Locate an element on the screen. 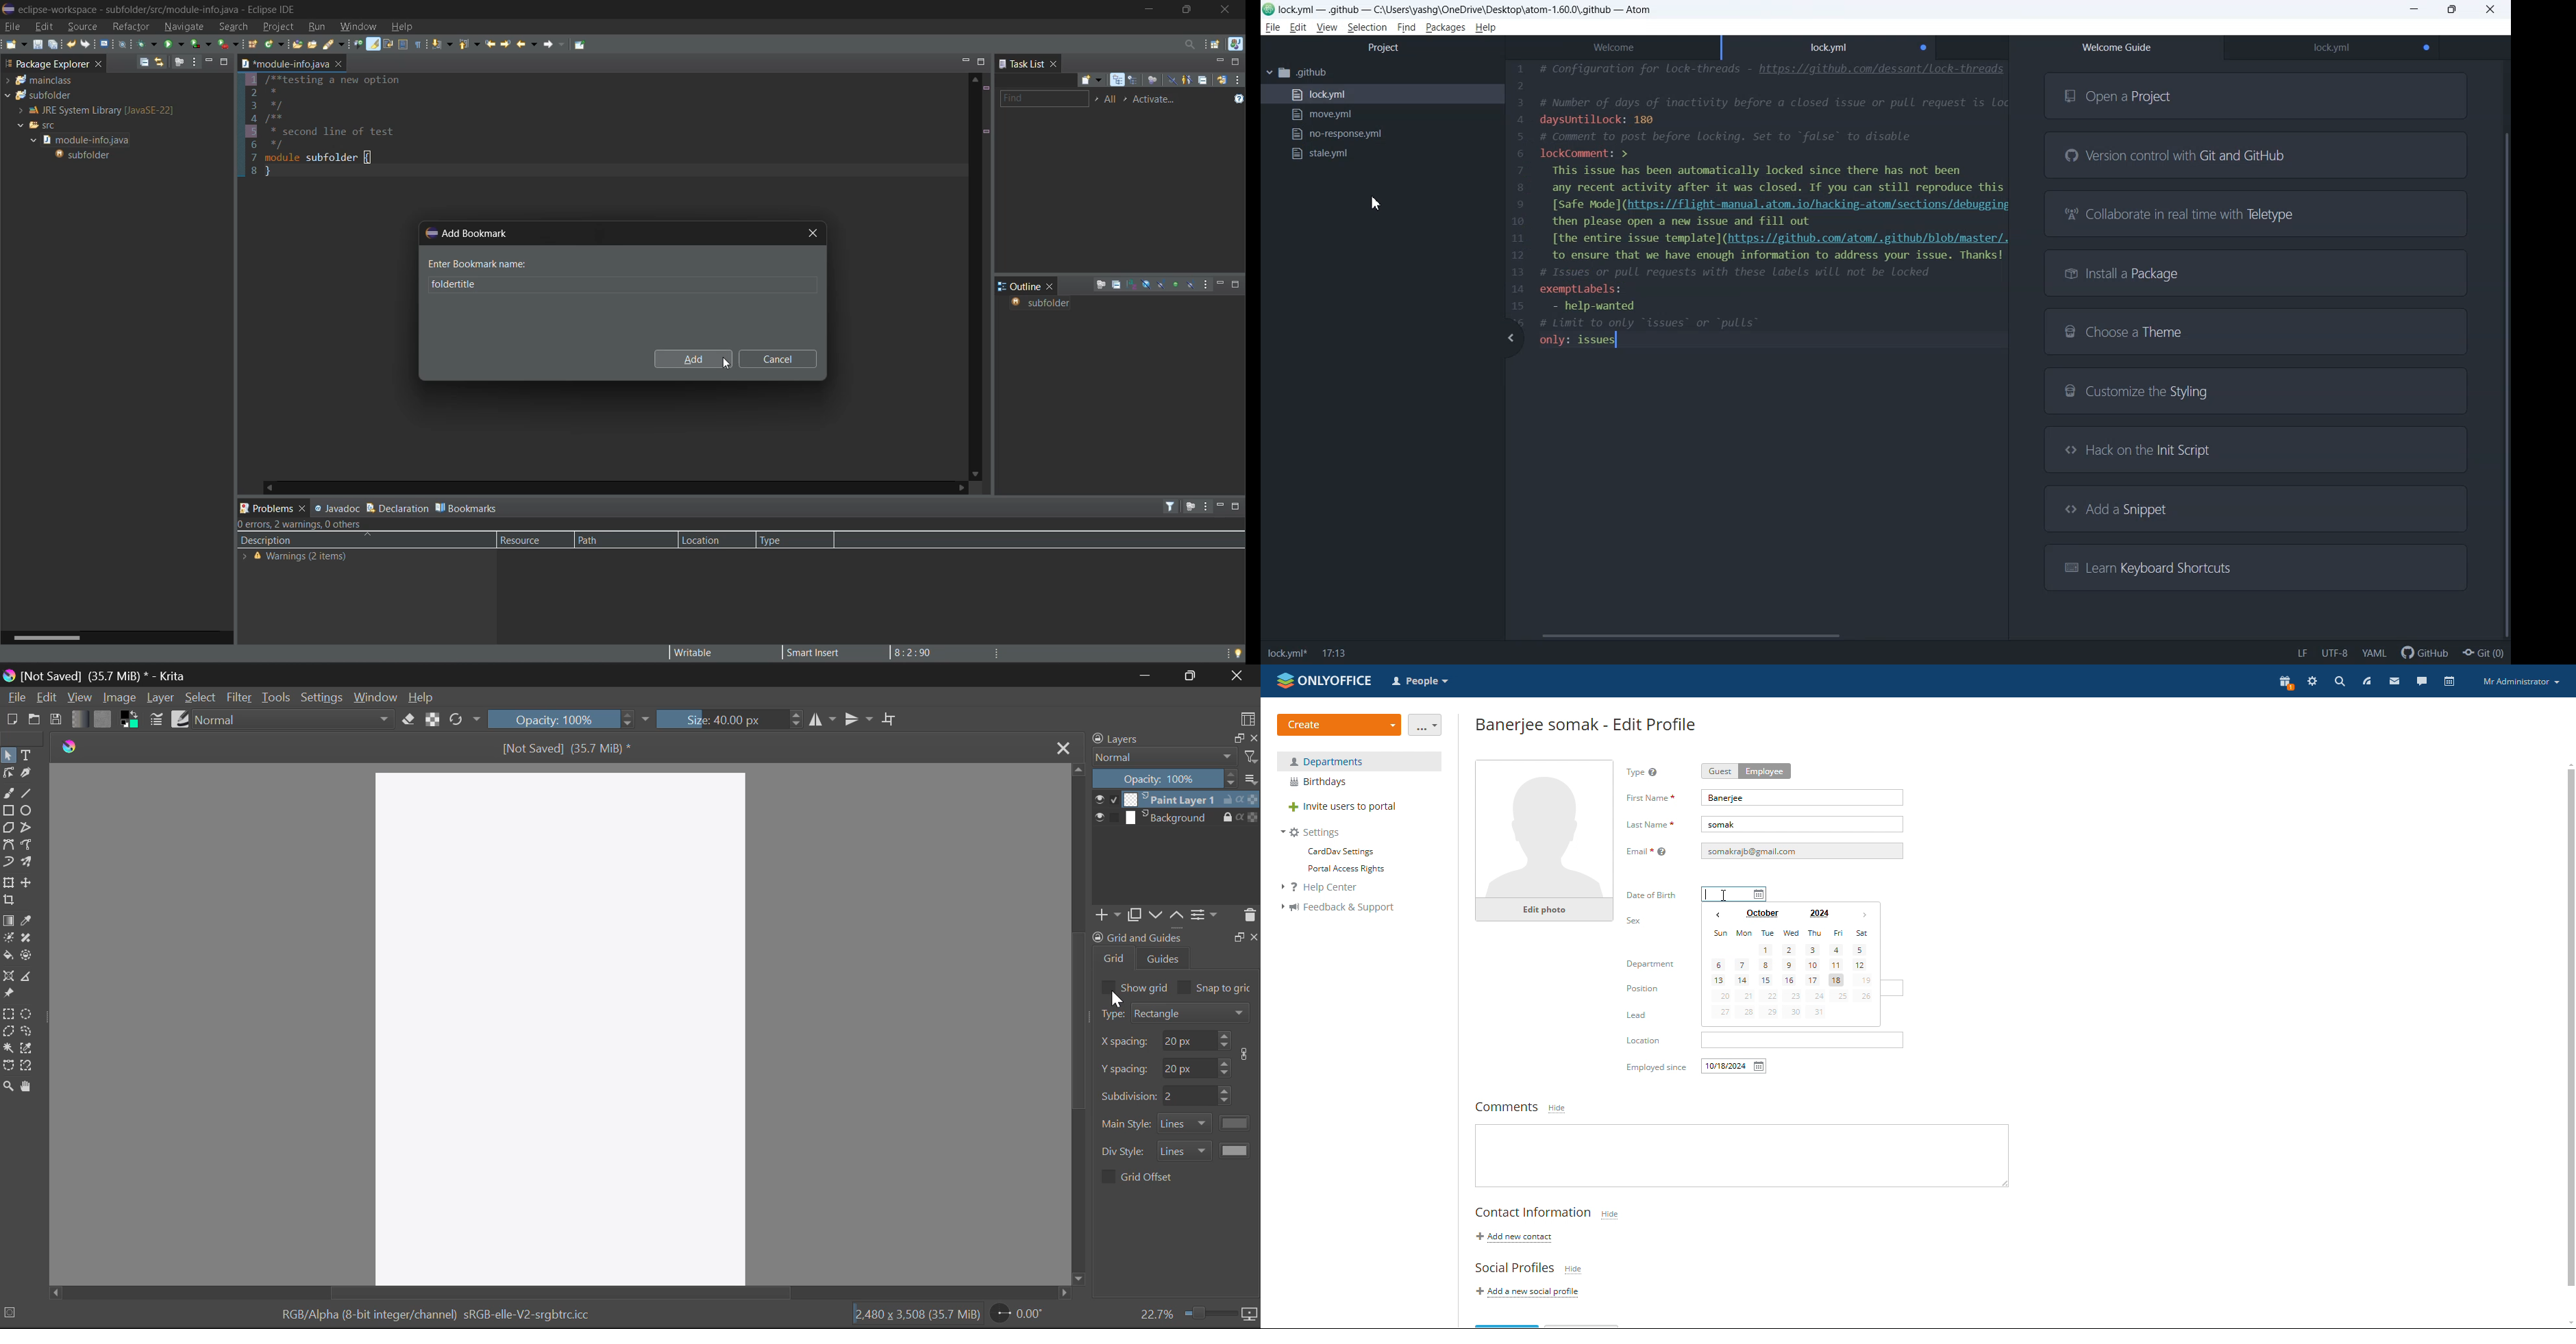 The width and height of the screenshot is (2576, 1344). run is located at coordinates (175, 43).